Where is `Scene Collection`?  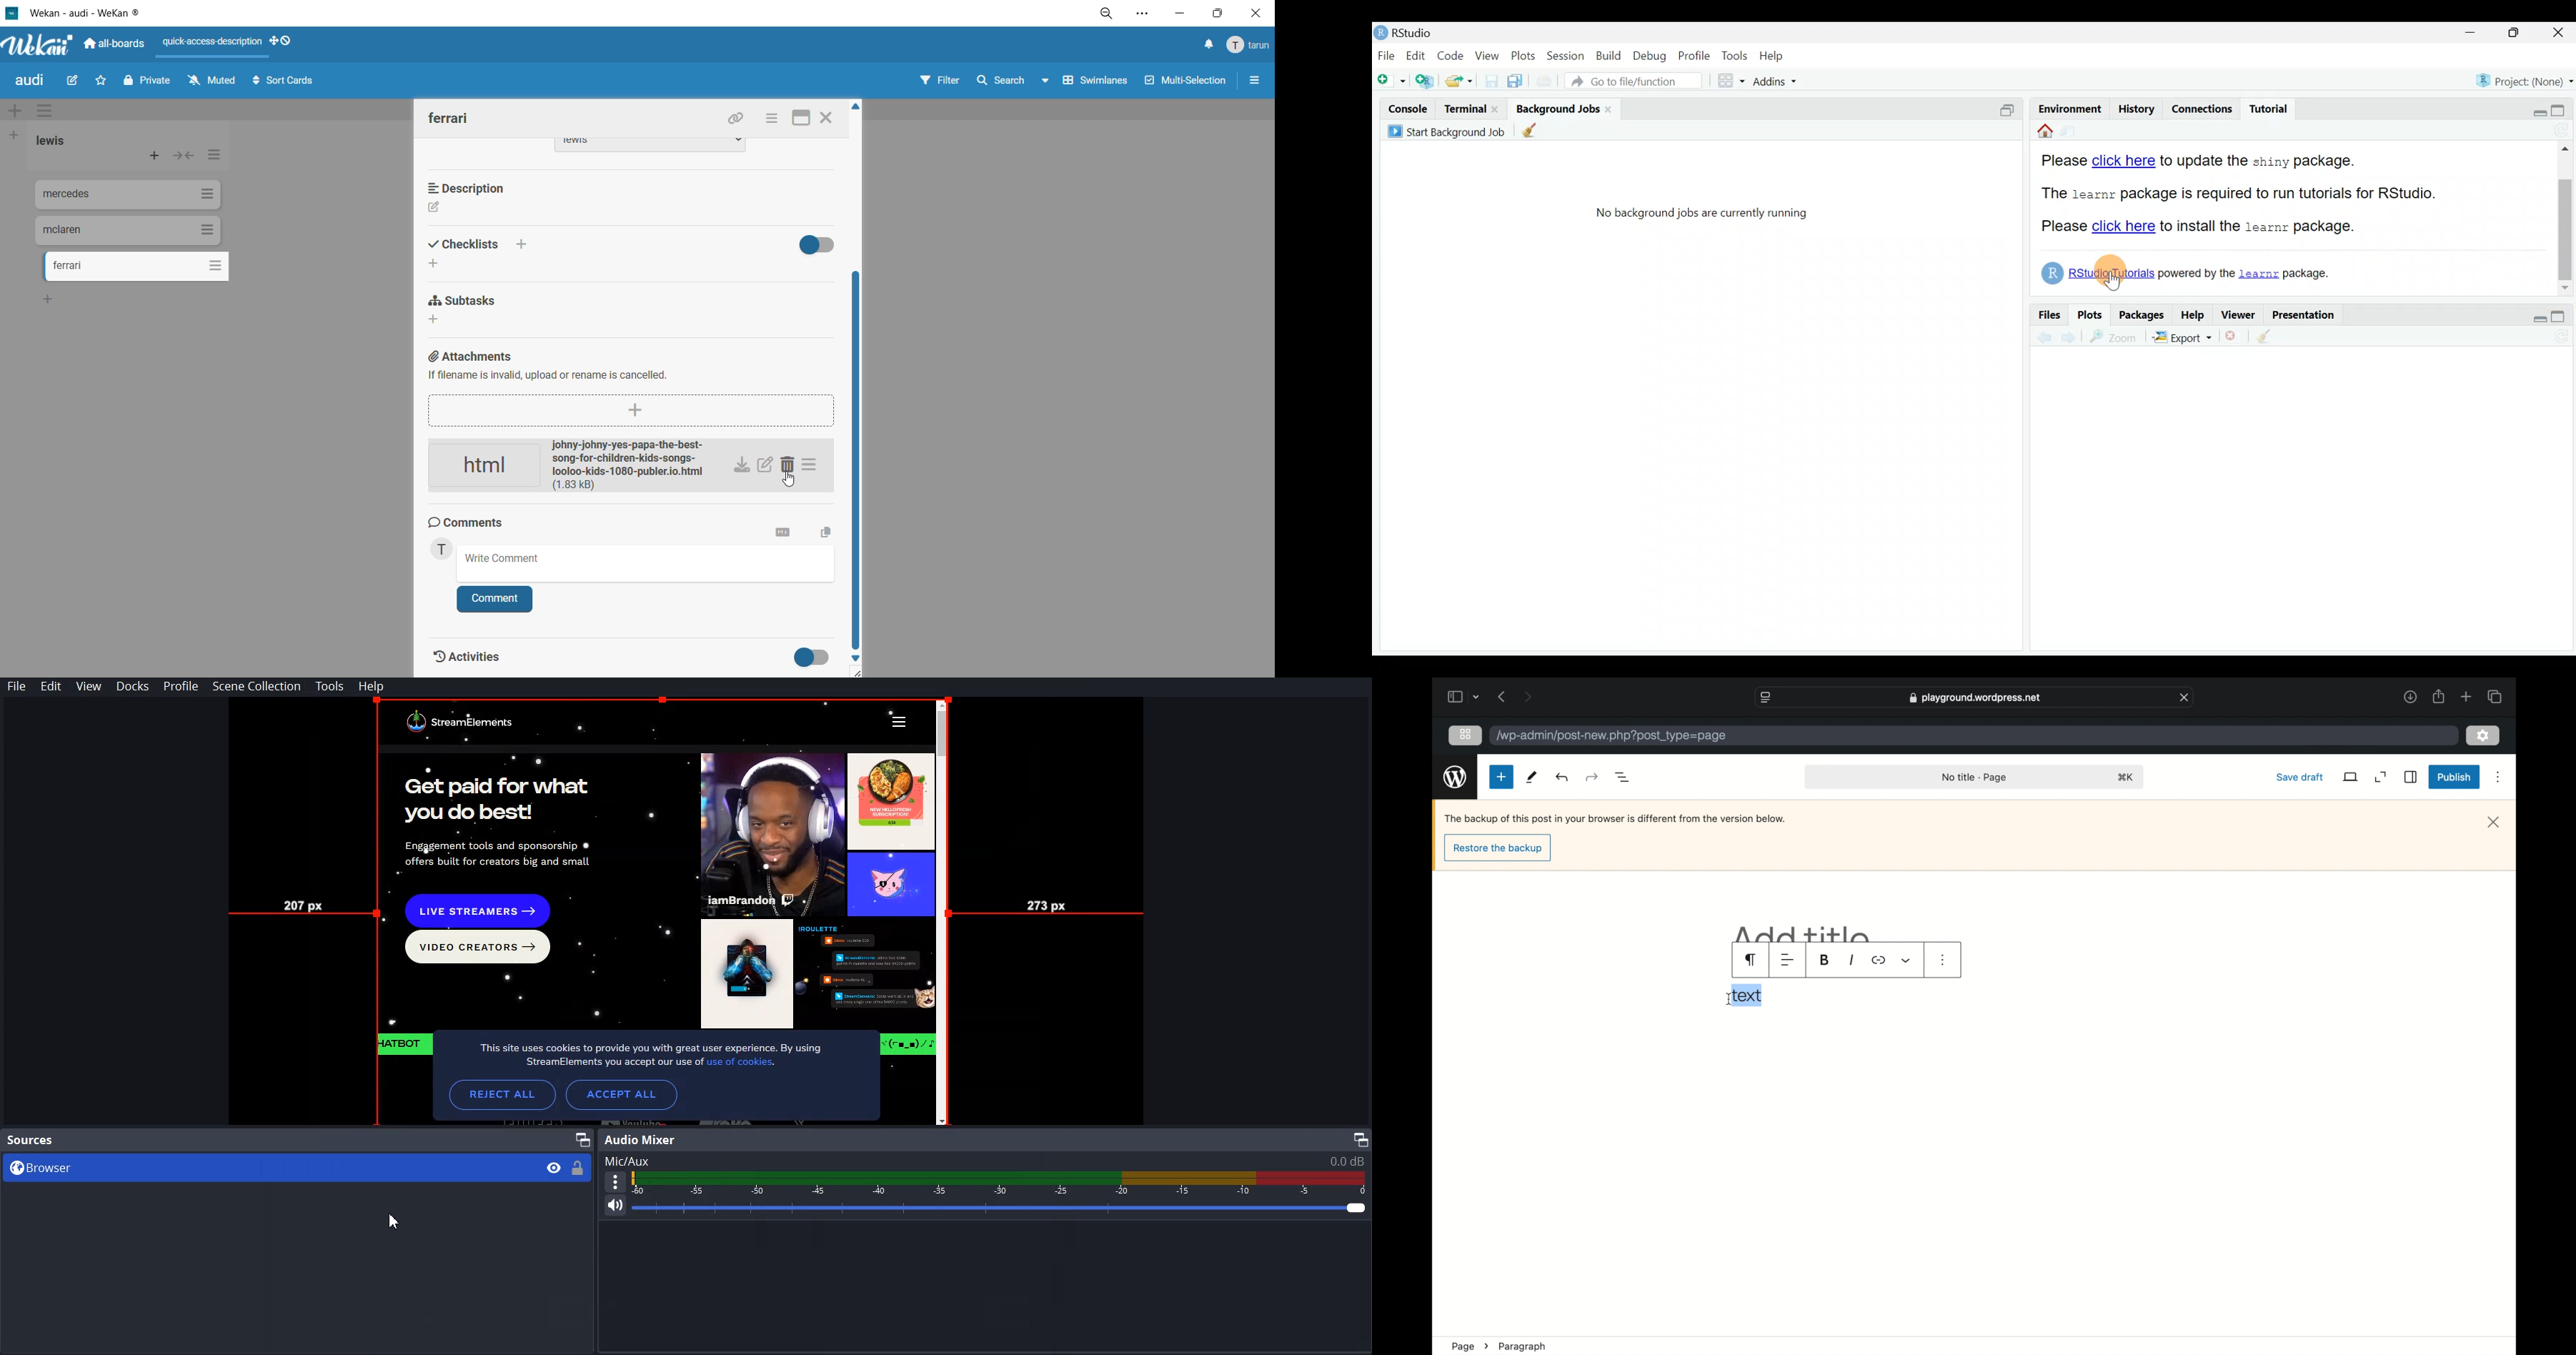
Scene Collection is located at coordinates (257, 687).